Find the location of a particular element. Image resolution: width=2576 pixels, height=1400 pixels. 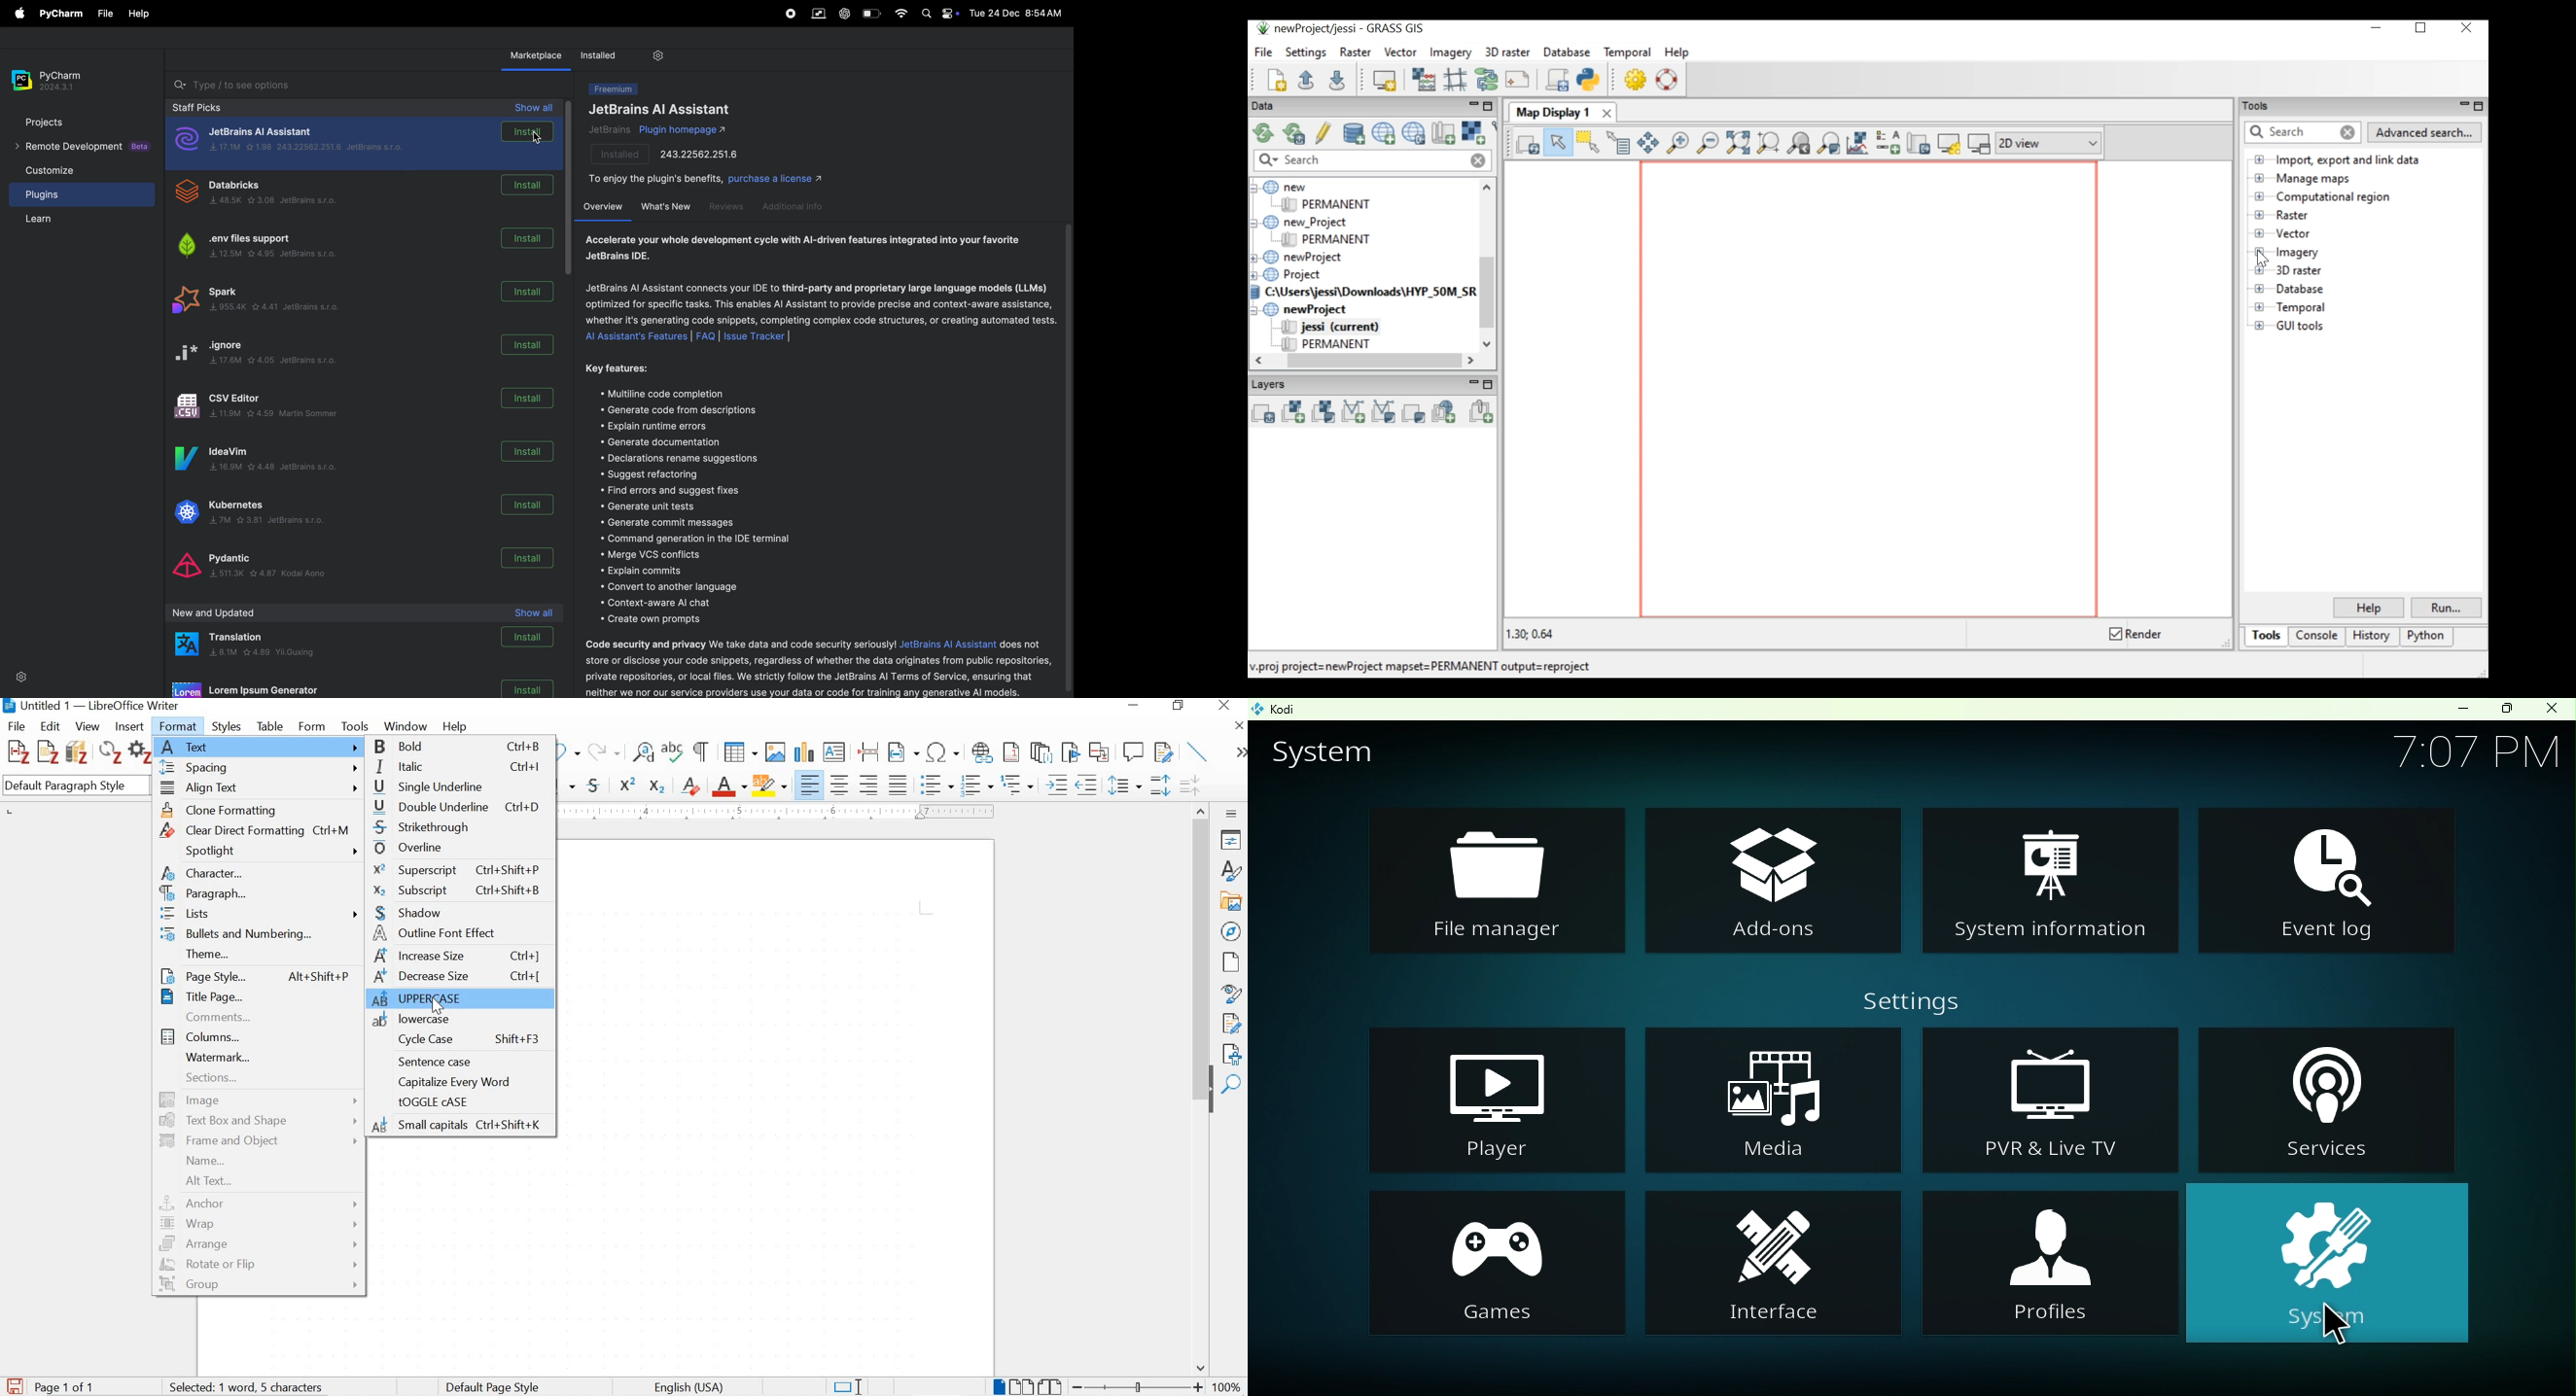

strikethrough is located at coordinates (597, 785).